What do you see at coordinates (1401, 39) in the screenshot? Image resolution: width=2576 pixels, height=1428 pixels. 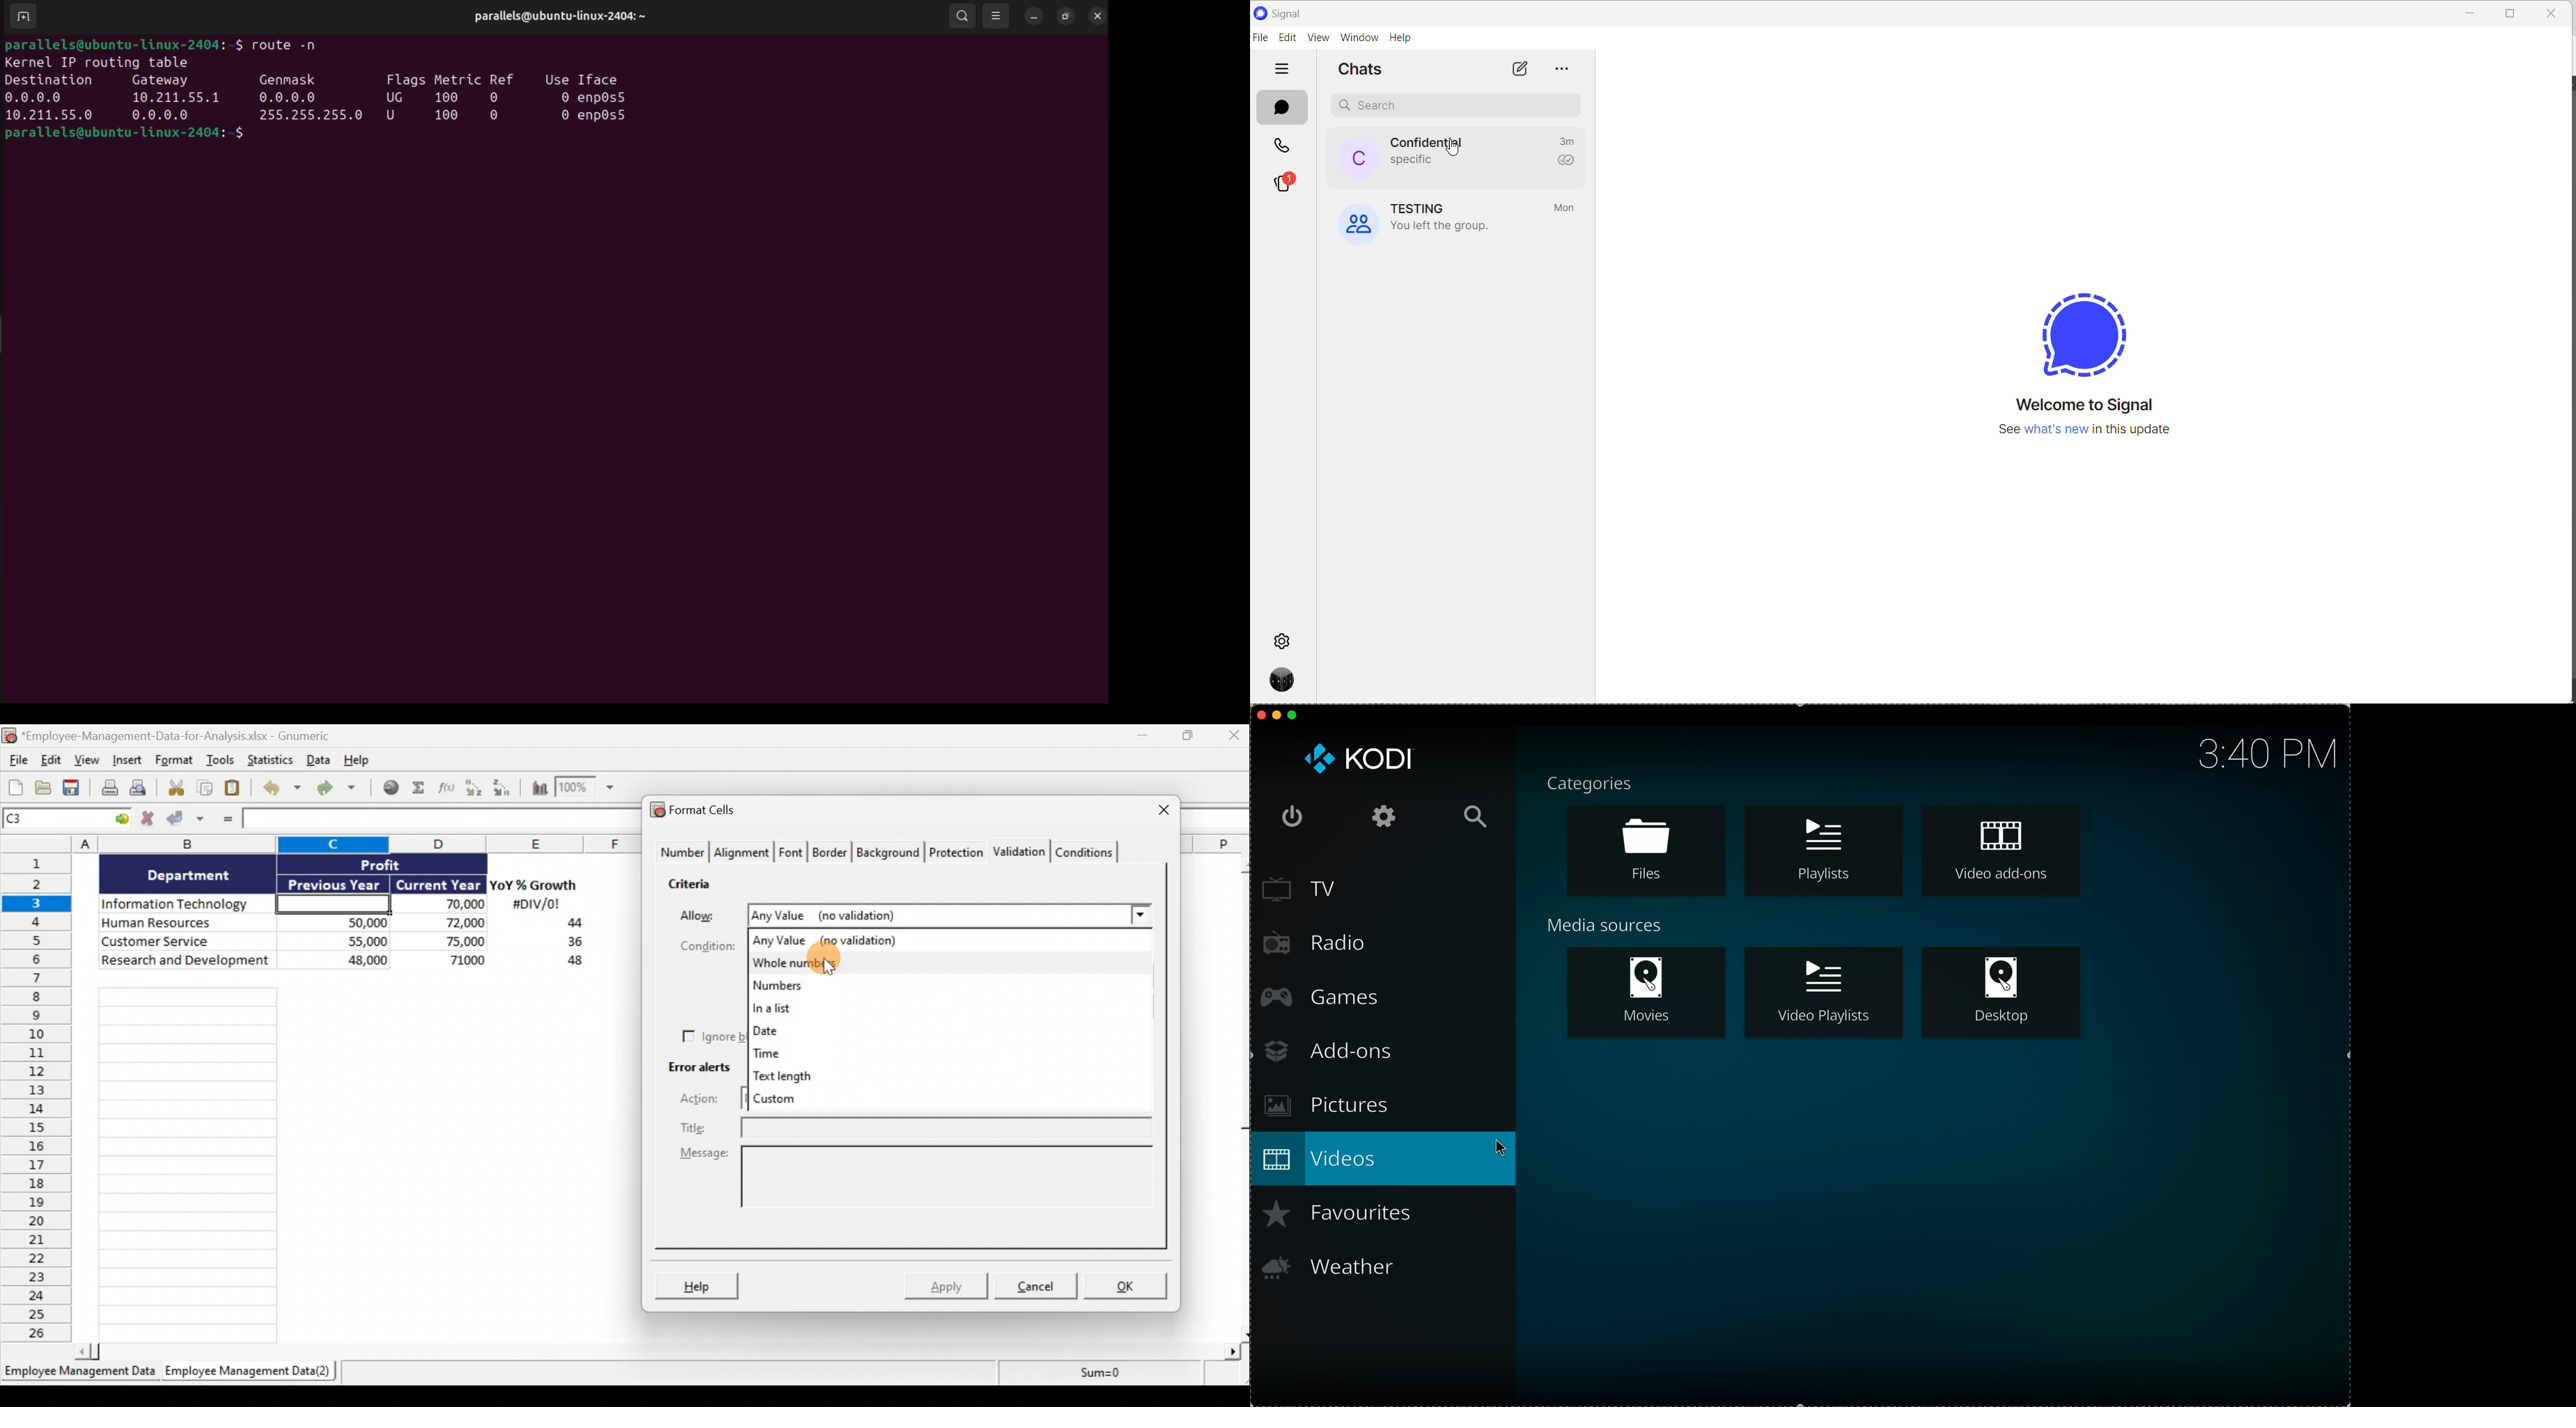 I see `help` at bounding box center [1401, 39].